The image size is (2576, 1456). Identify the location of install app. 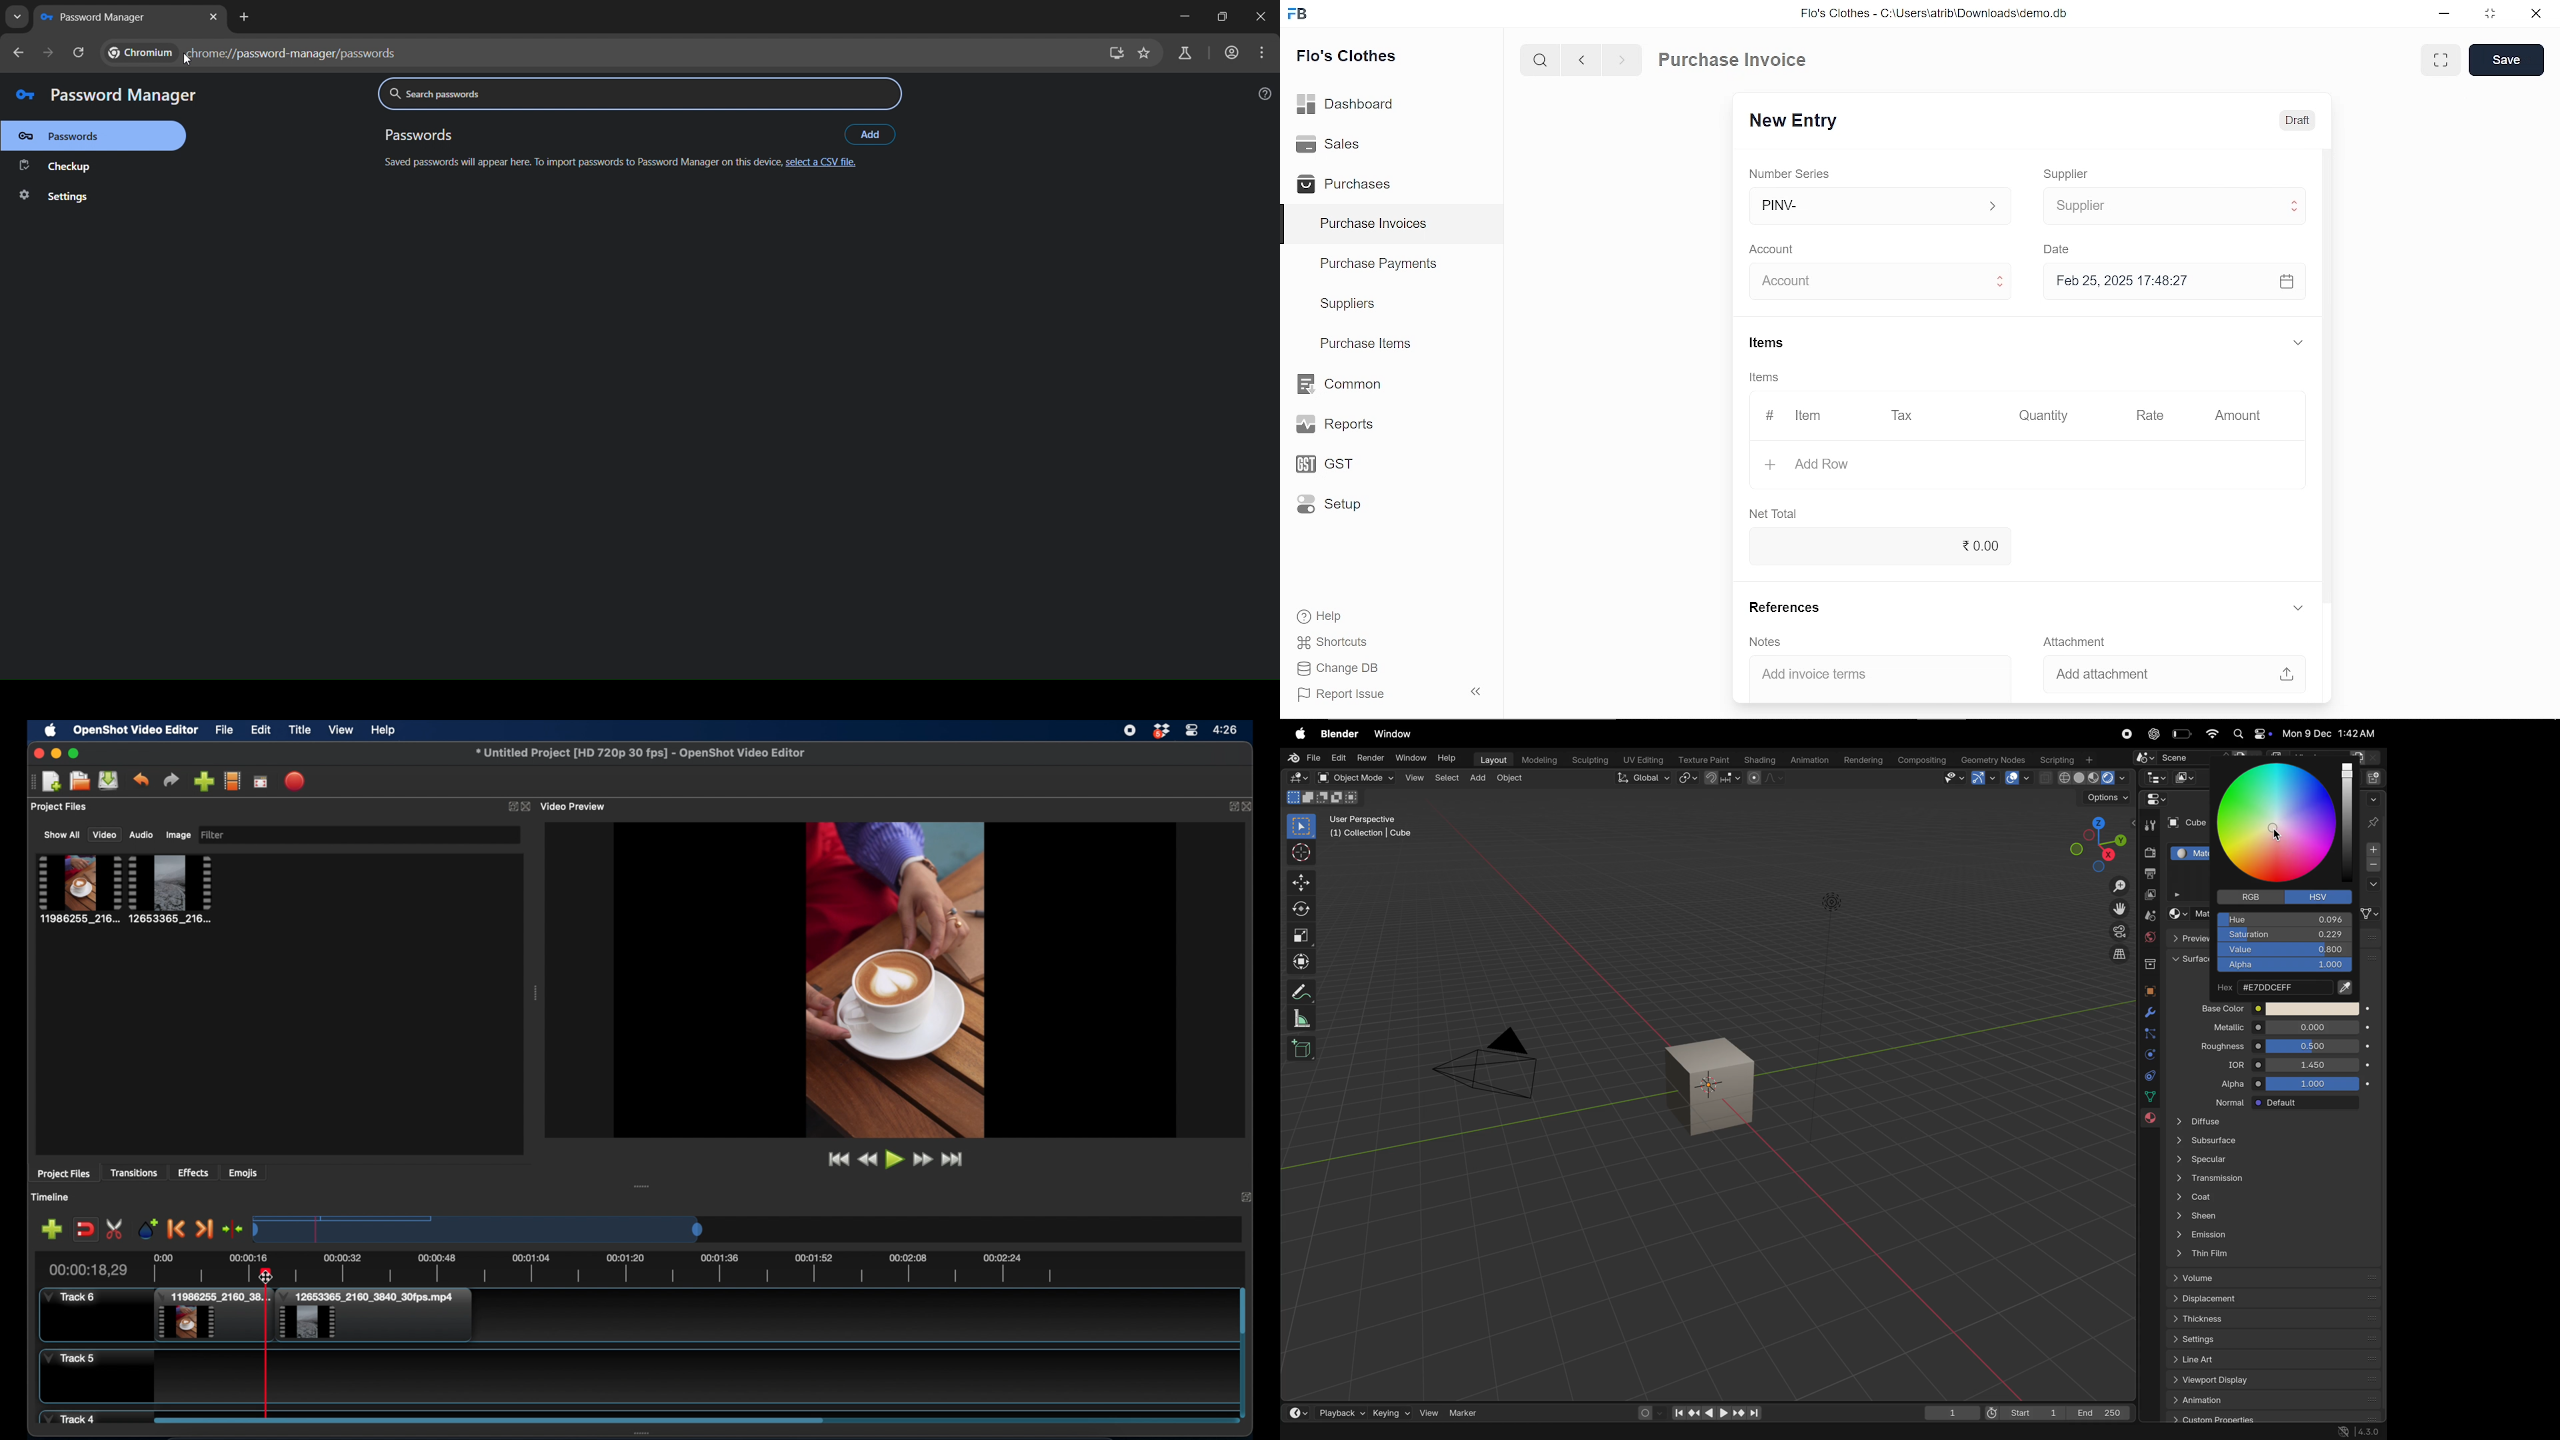
(1115, 53).